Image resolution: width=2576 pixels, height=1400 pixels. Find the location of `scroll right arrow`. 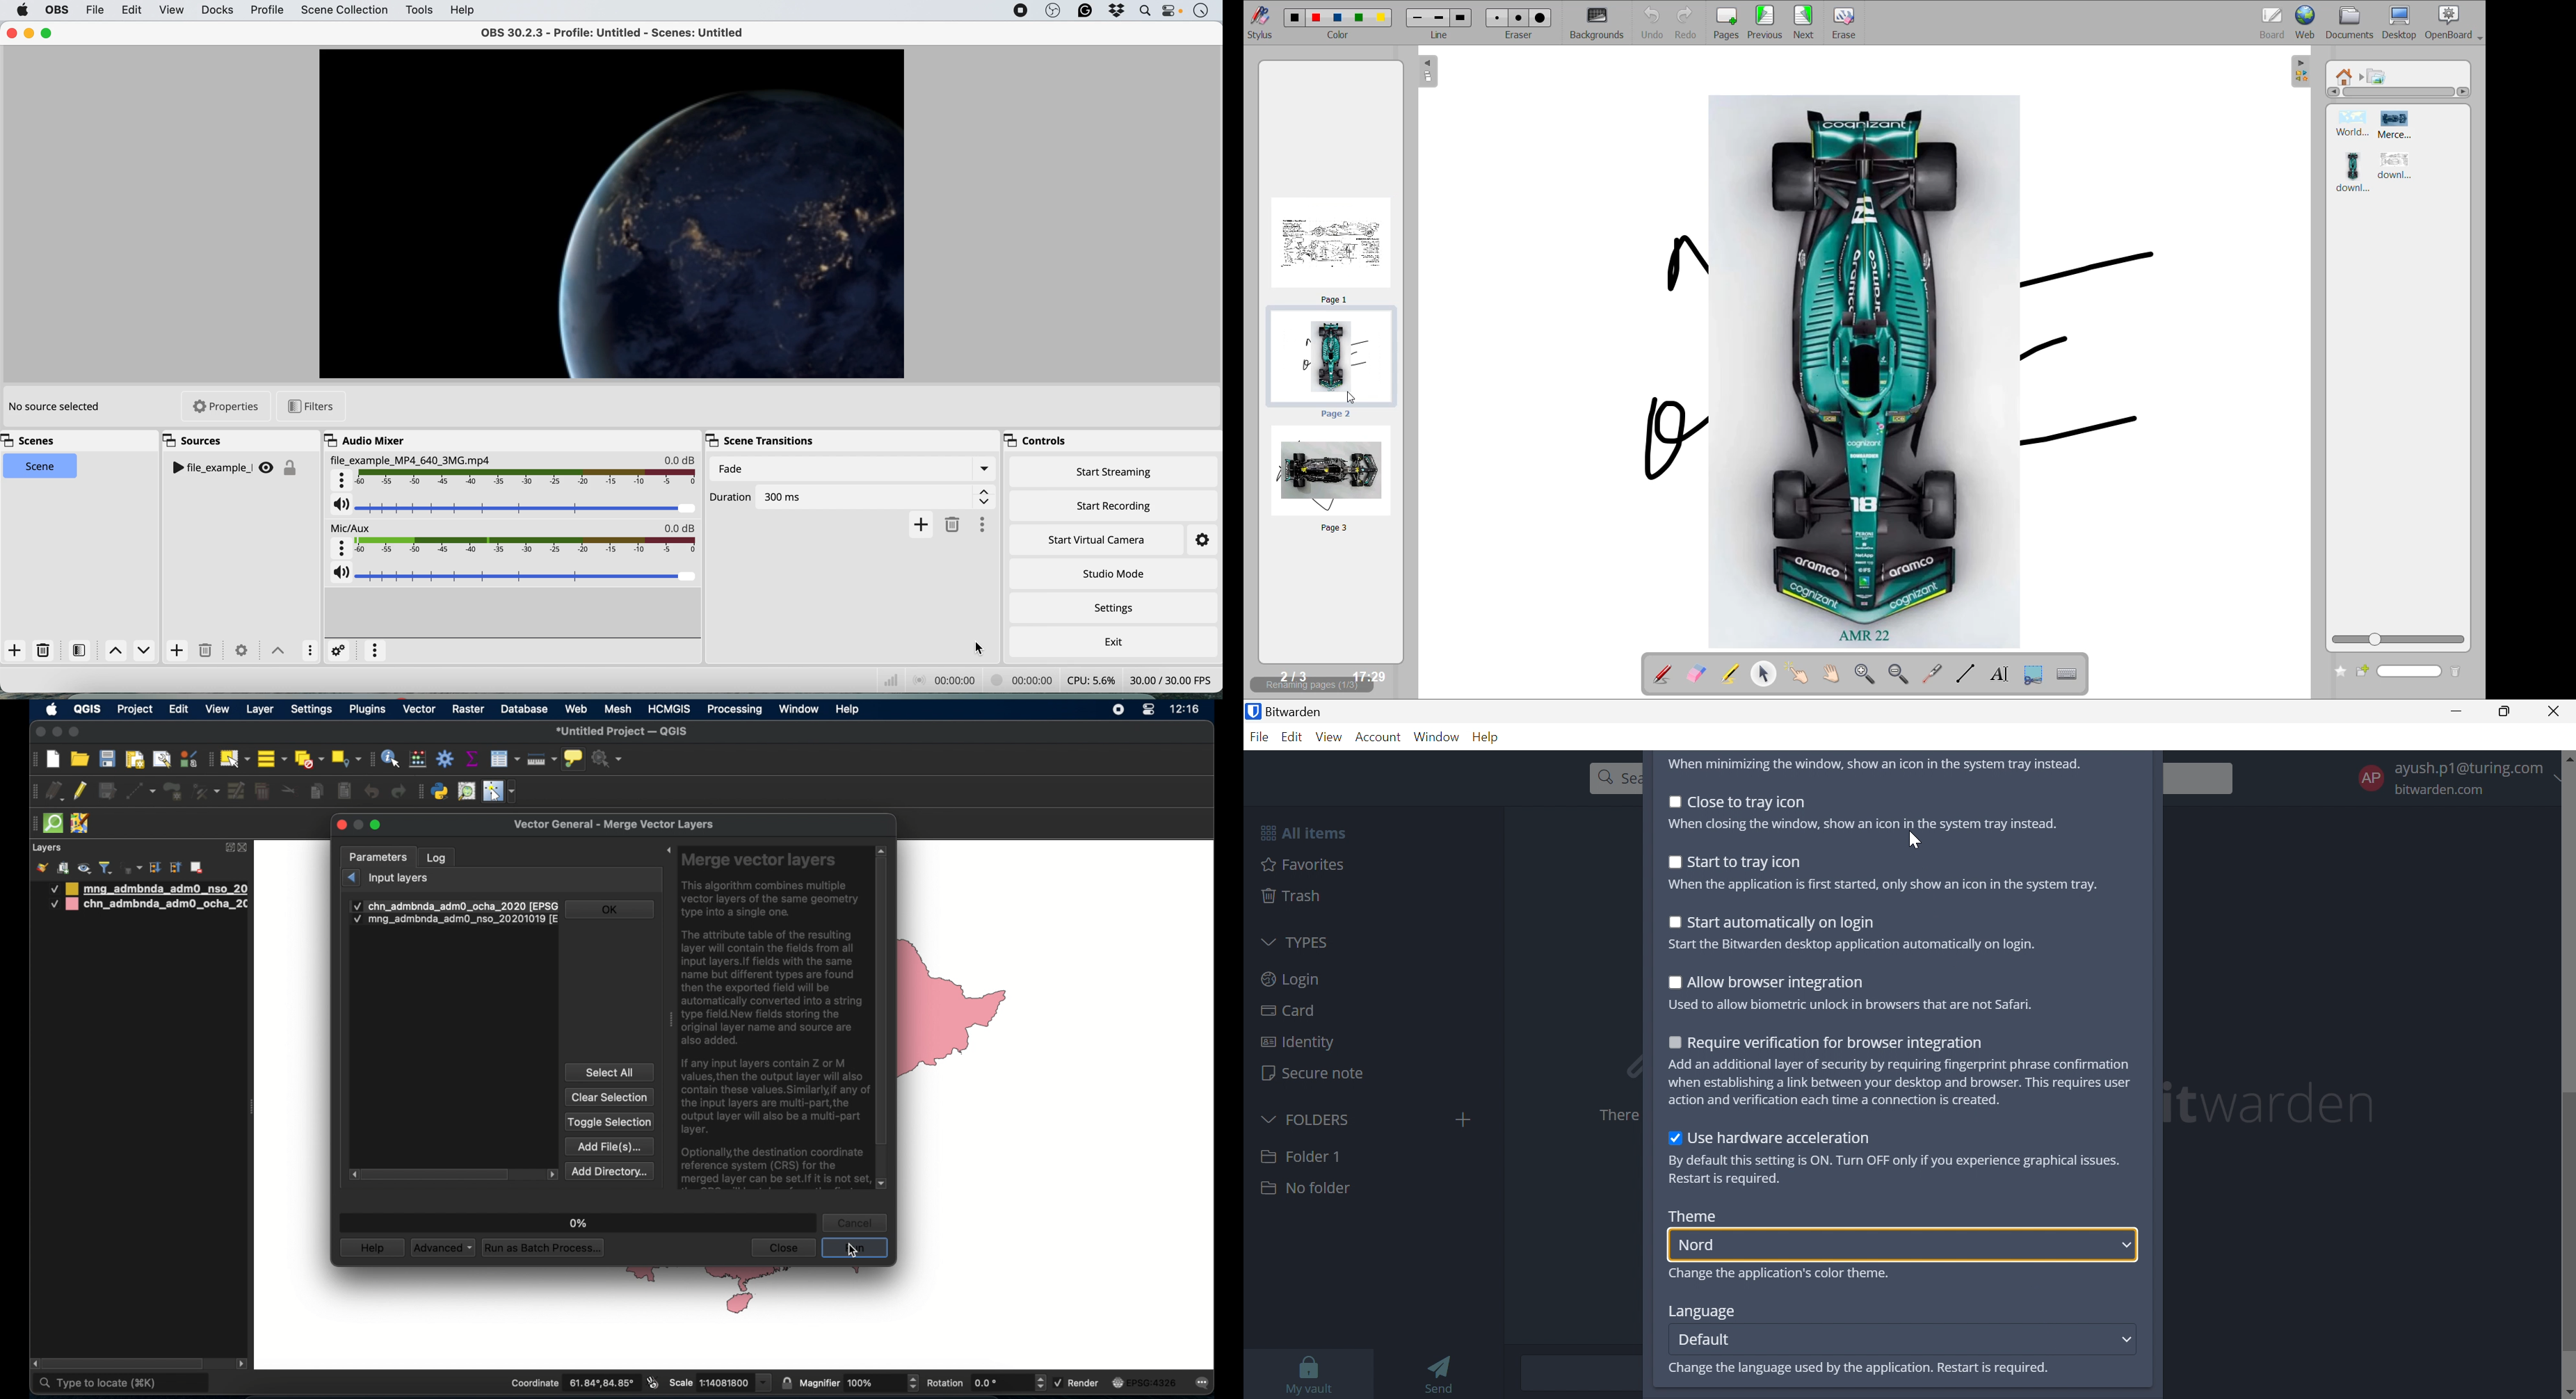

scroll right arrow is located at coordinates (242, 1366).